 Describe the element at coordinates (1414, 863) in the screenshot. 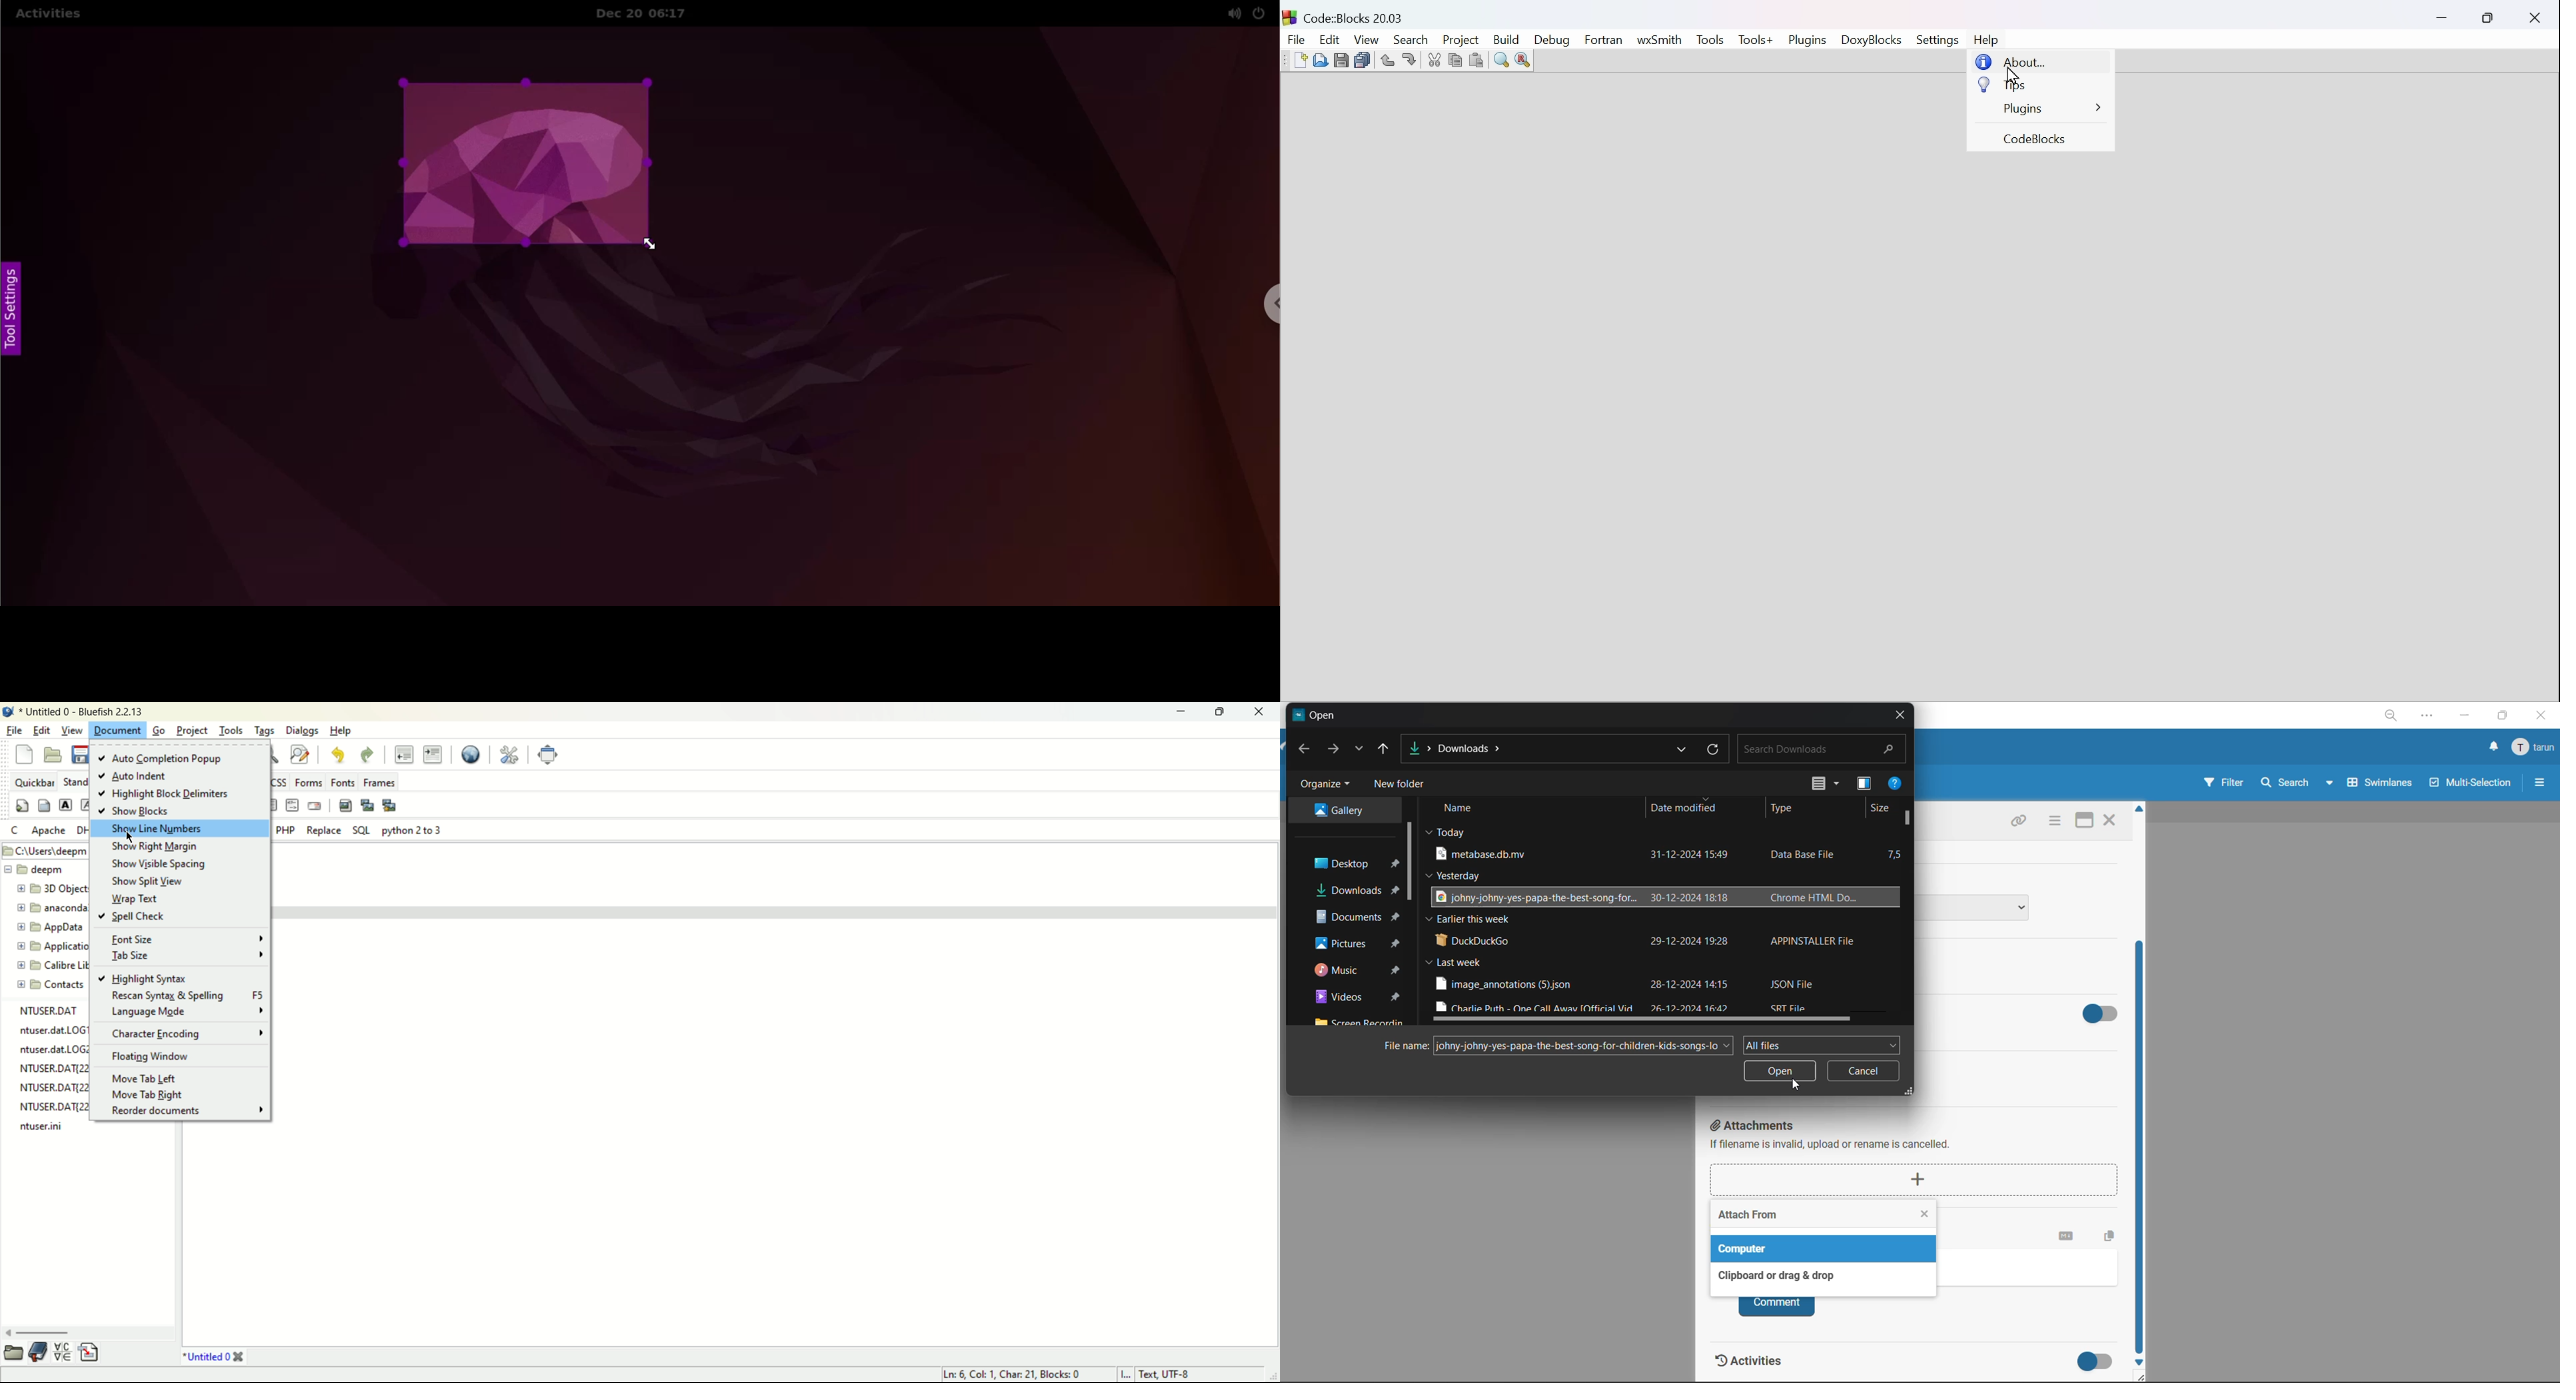

I see `vertical scroll bar` at that location.